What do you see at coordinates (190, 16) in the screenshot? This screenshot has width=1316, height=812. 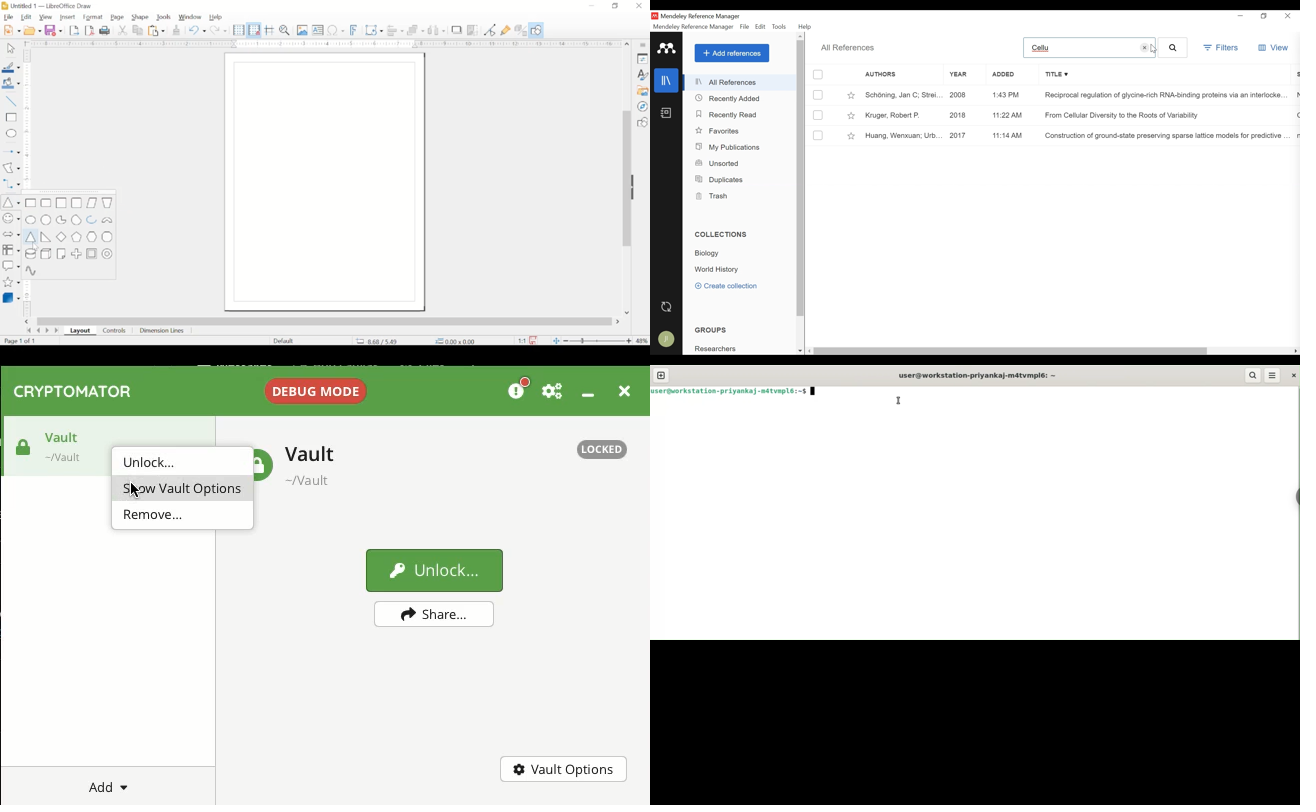 I see `window` at bounding box center [190, 16].